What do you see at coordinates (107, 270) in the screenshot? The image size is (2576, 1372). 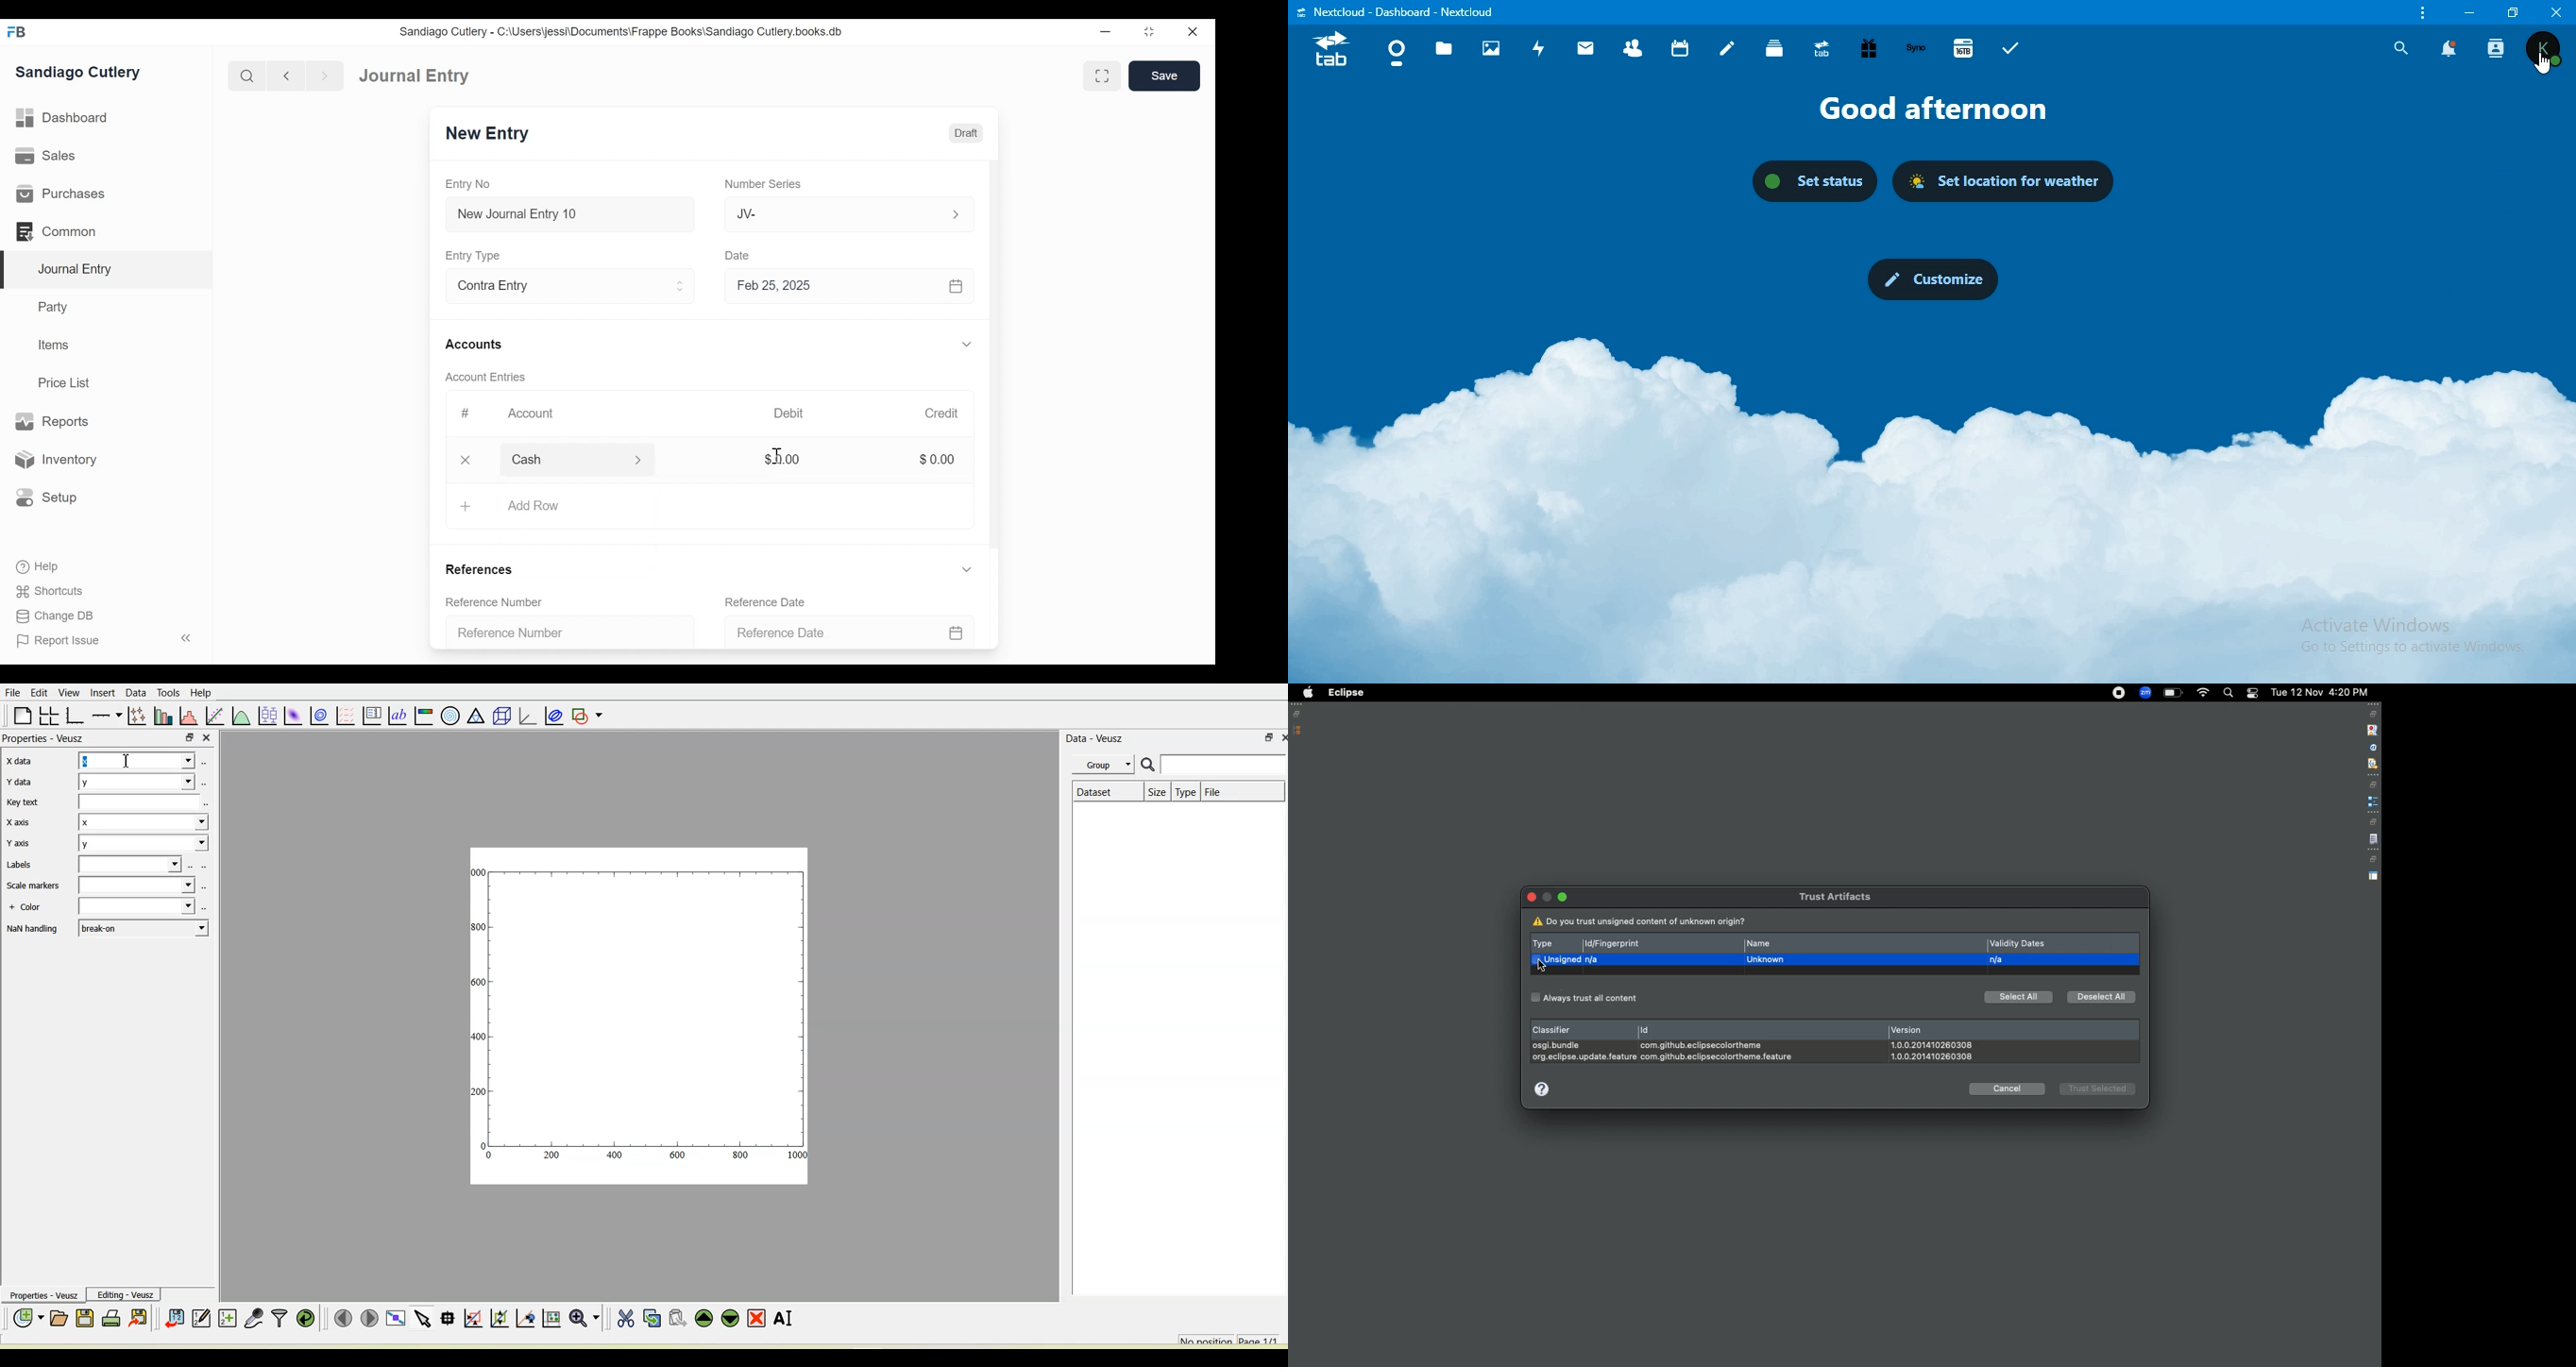 I see `Journal Entry` at bounding box center [107, 270].